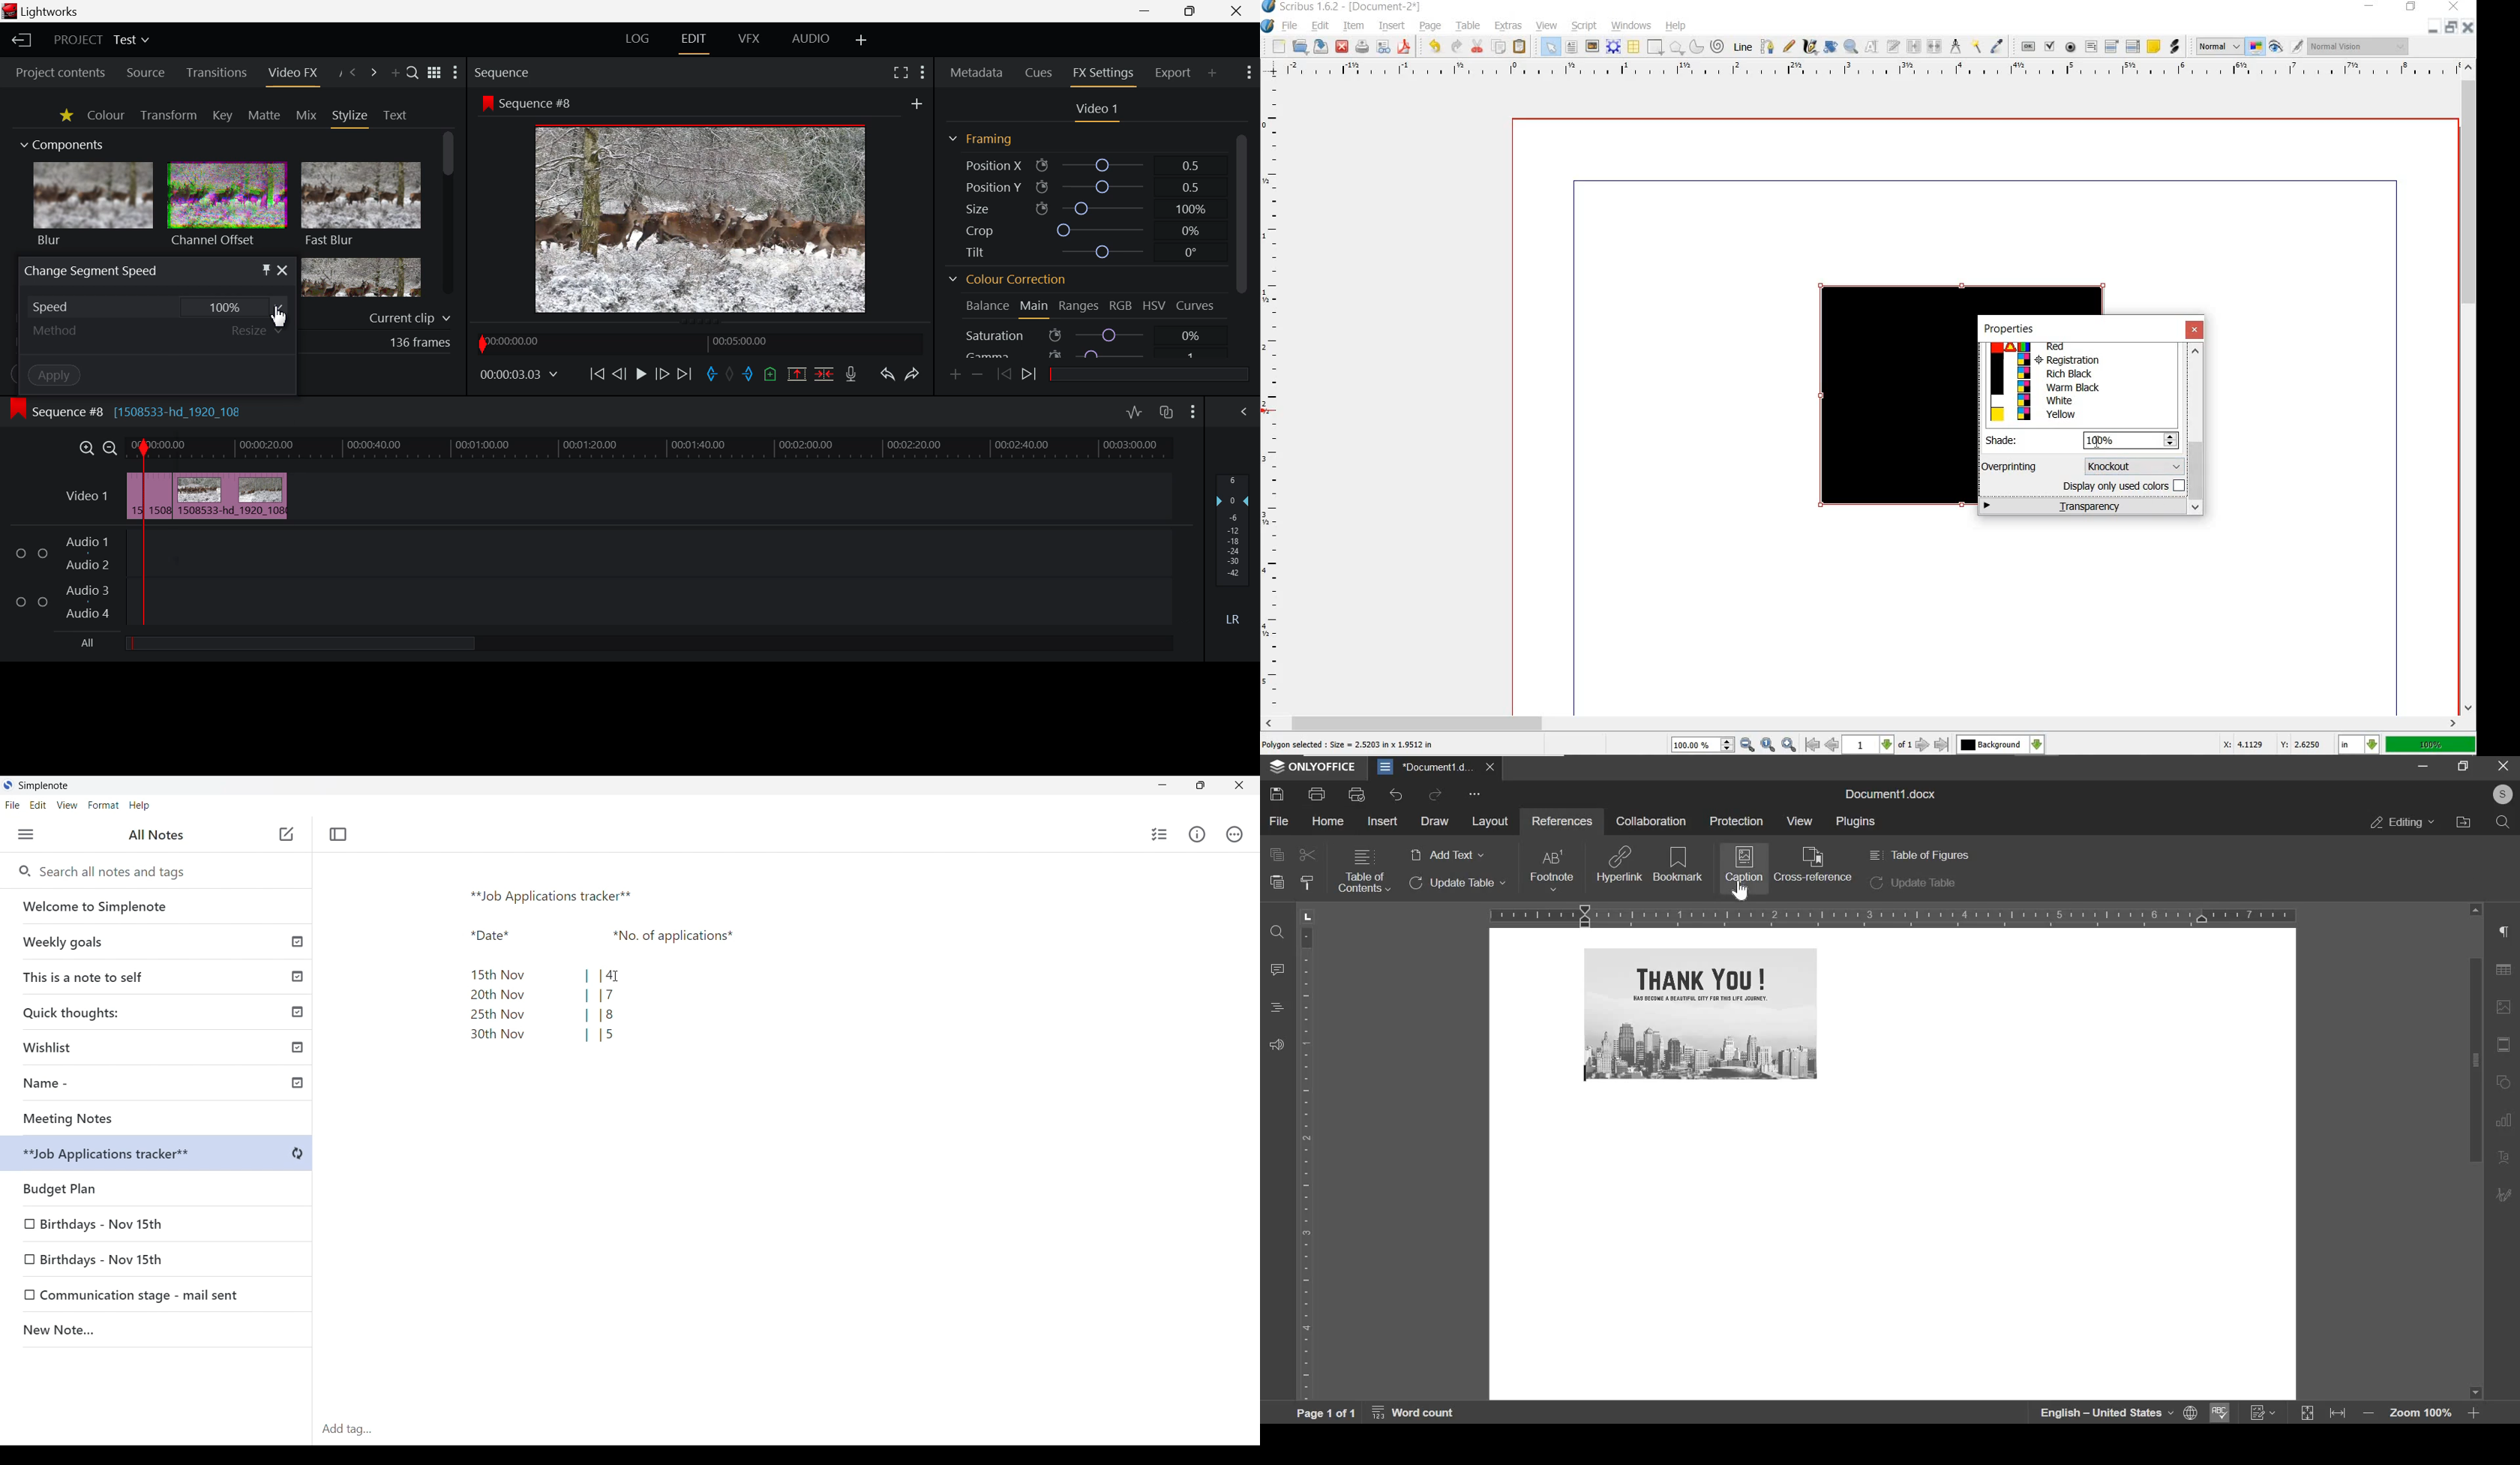  What do you see at coordinates (64, 146) in the screenshot?
I see `Components` at bounding box center [64, 146].